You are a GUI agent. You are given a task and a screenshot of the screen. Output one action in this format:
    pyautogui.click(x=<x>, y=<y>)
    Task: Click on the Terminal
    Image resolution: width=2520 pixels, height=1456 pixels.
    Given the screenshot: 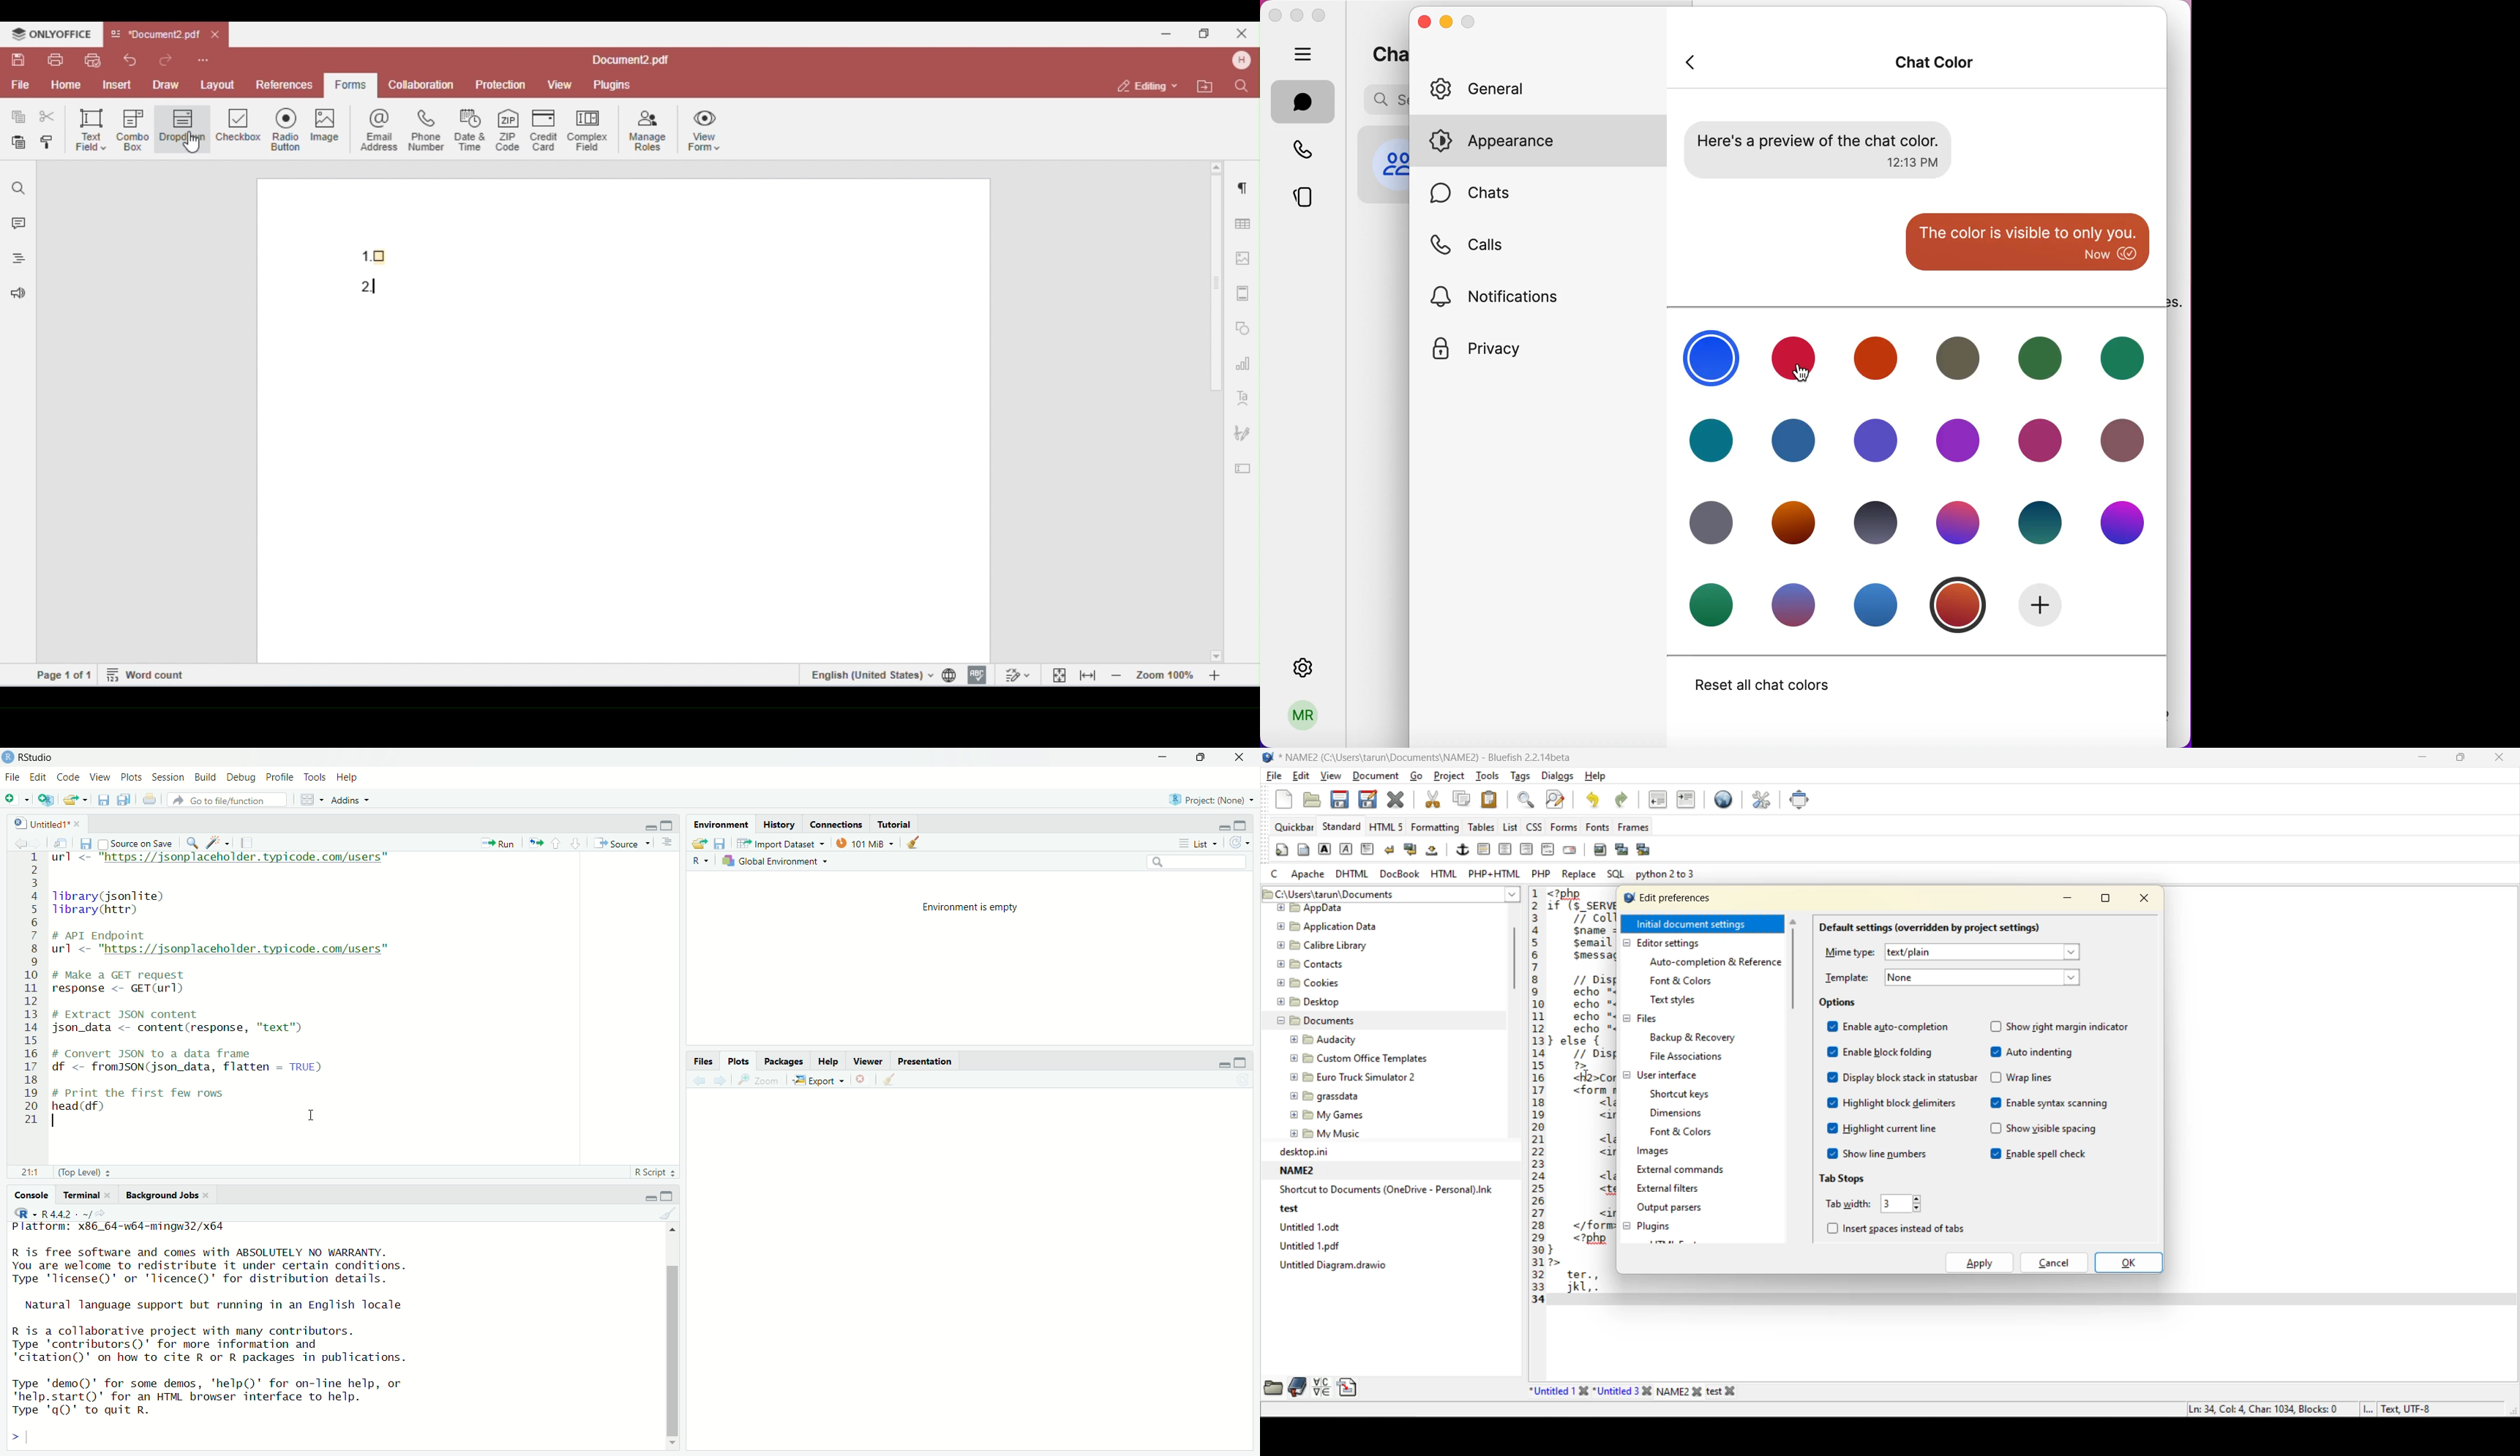 What is the action you would take?
    pyautogui.click(x=88, y=1196)
    